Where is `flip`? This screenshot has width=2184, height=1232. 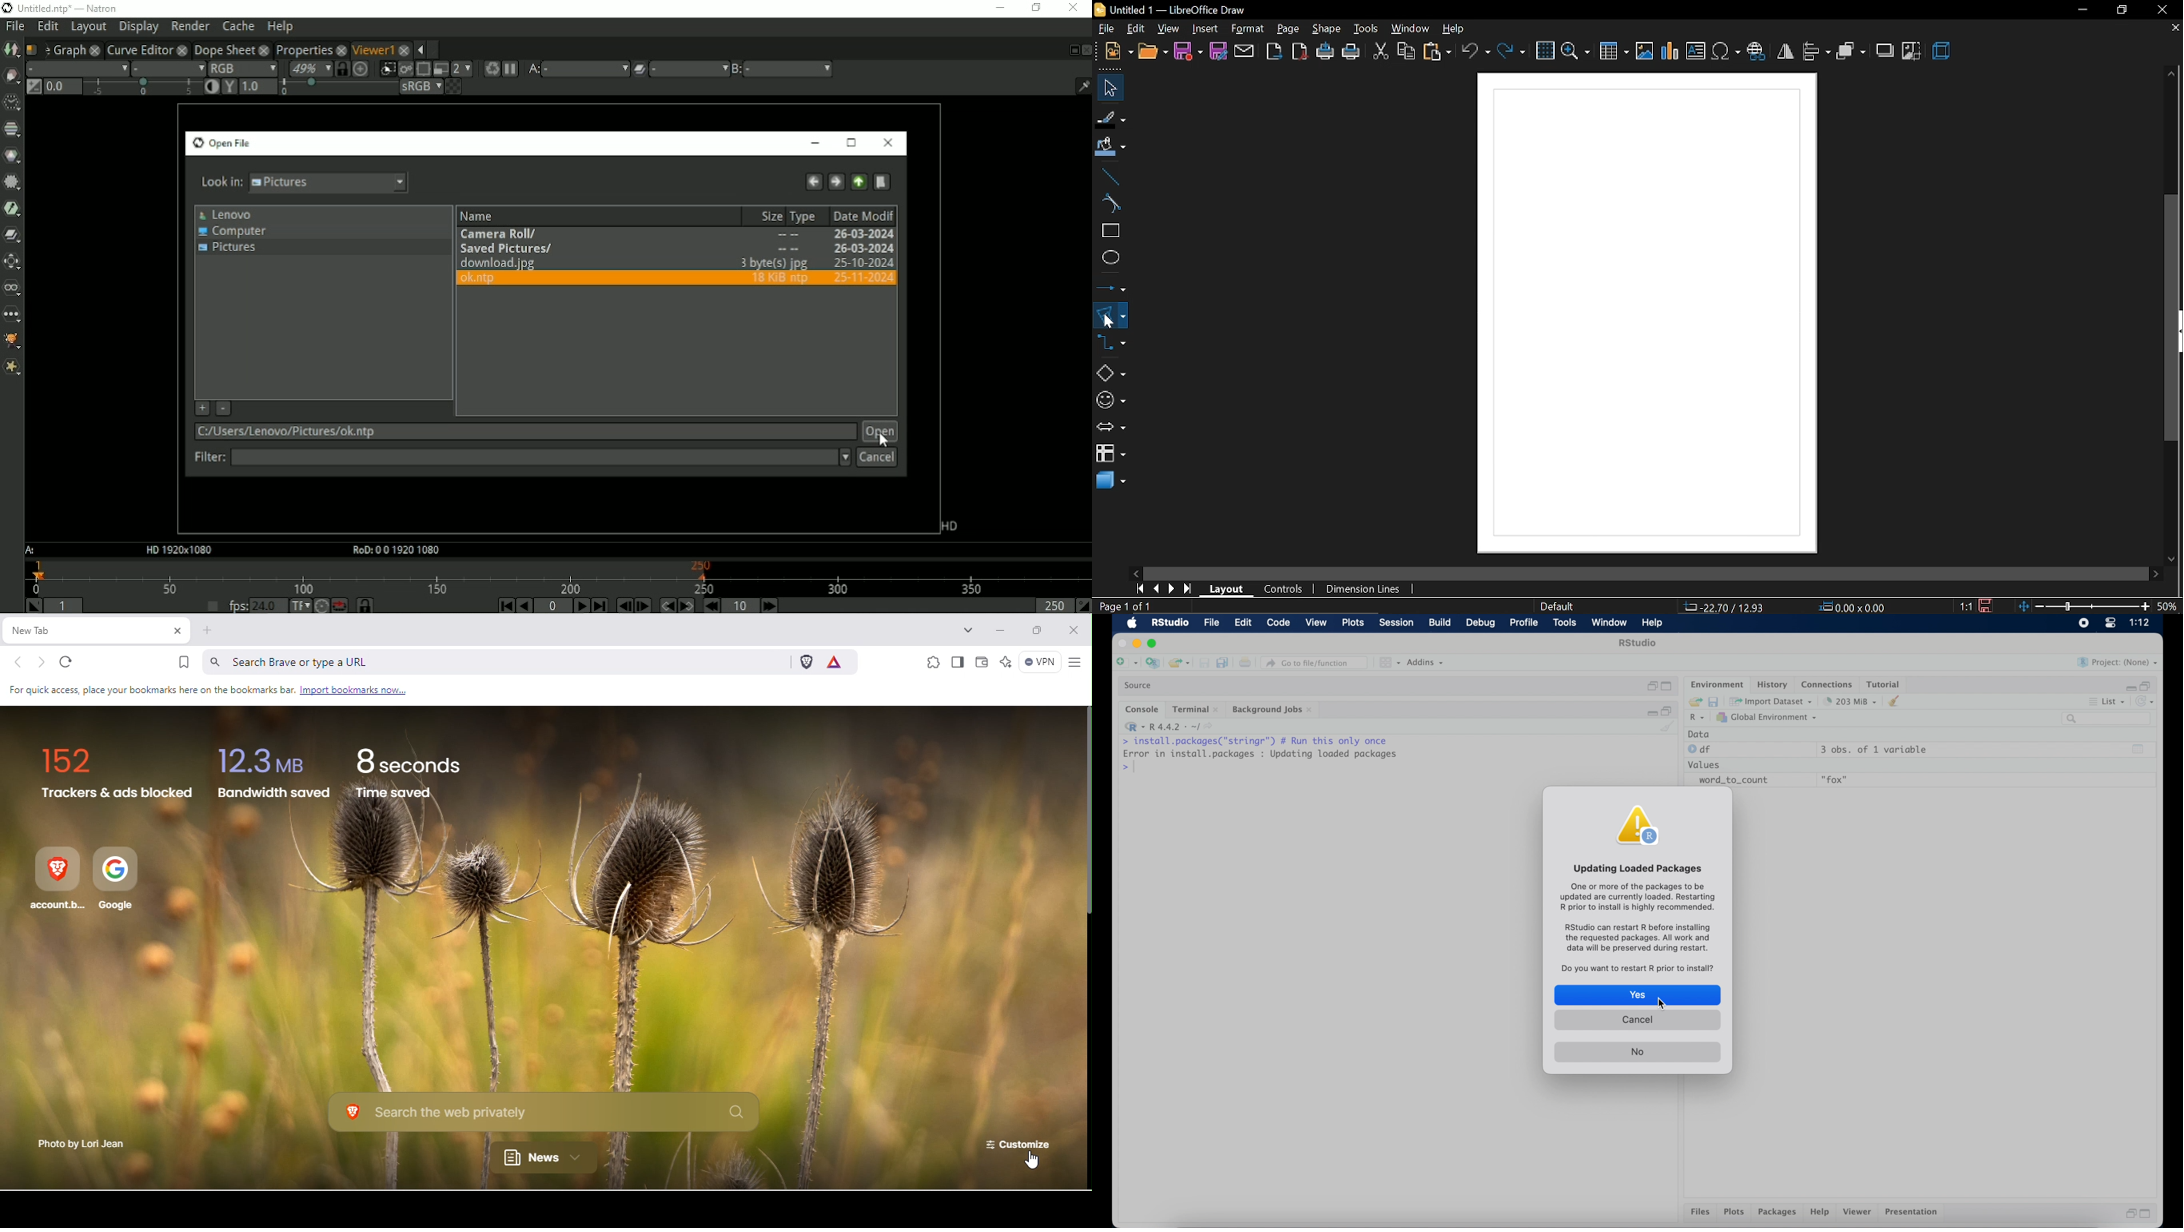
flip is located at coordinates (1786, 52).